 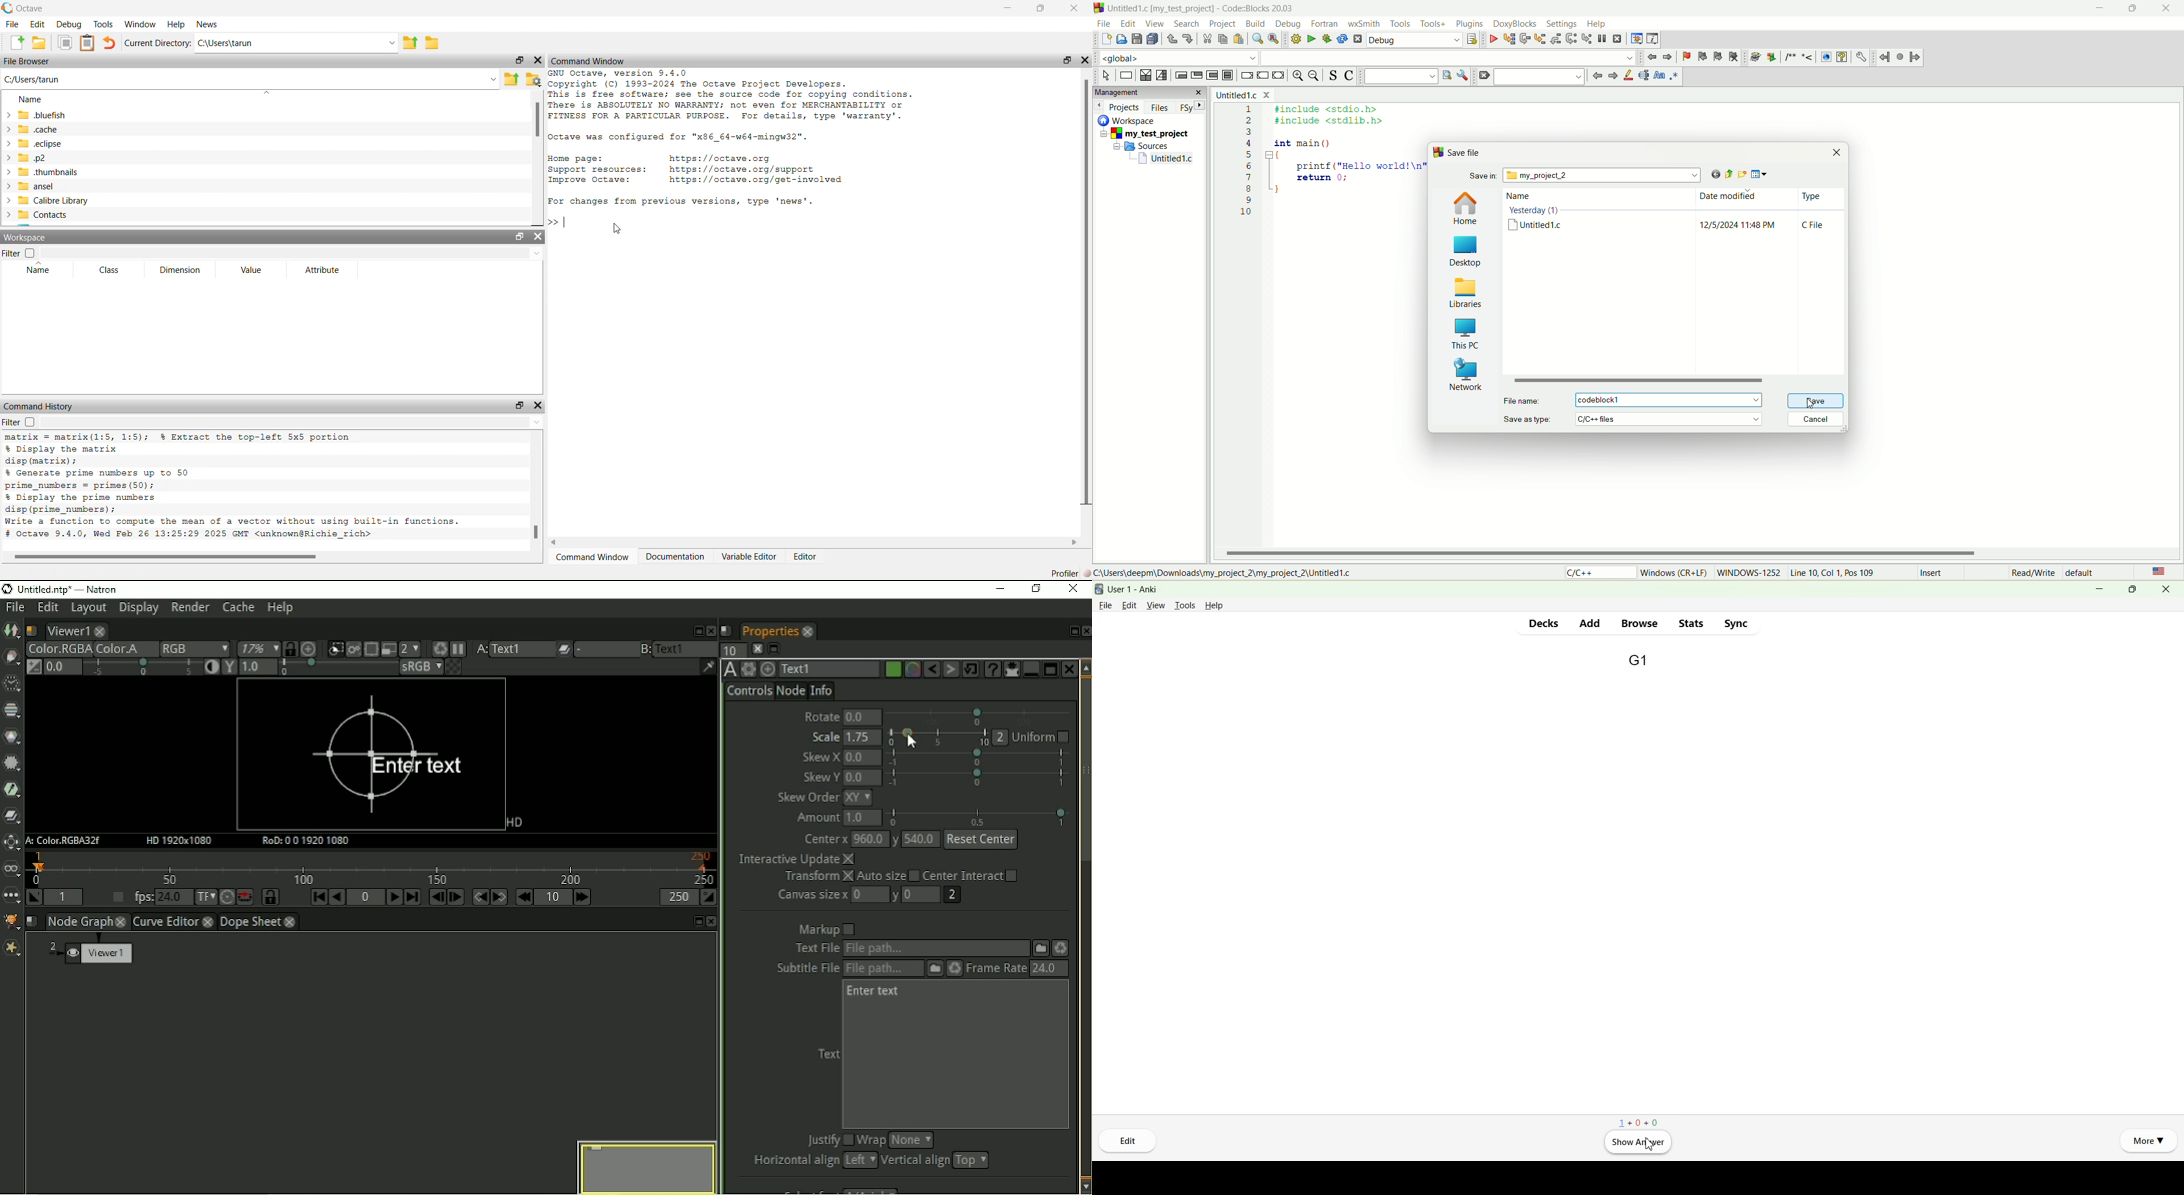 What do you see at coordinates (1446, 75) in the screenshot?
I see `run search` at bounding box center [1446, 75].